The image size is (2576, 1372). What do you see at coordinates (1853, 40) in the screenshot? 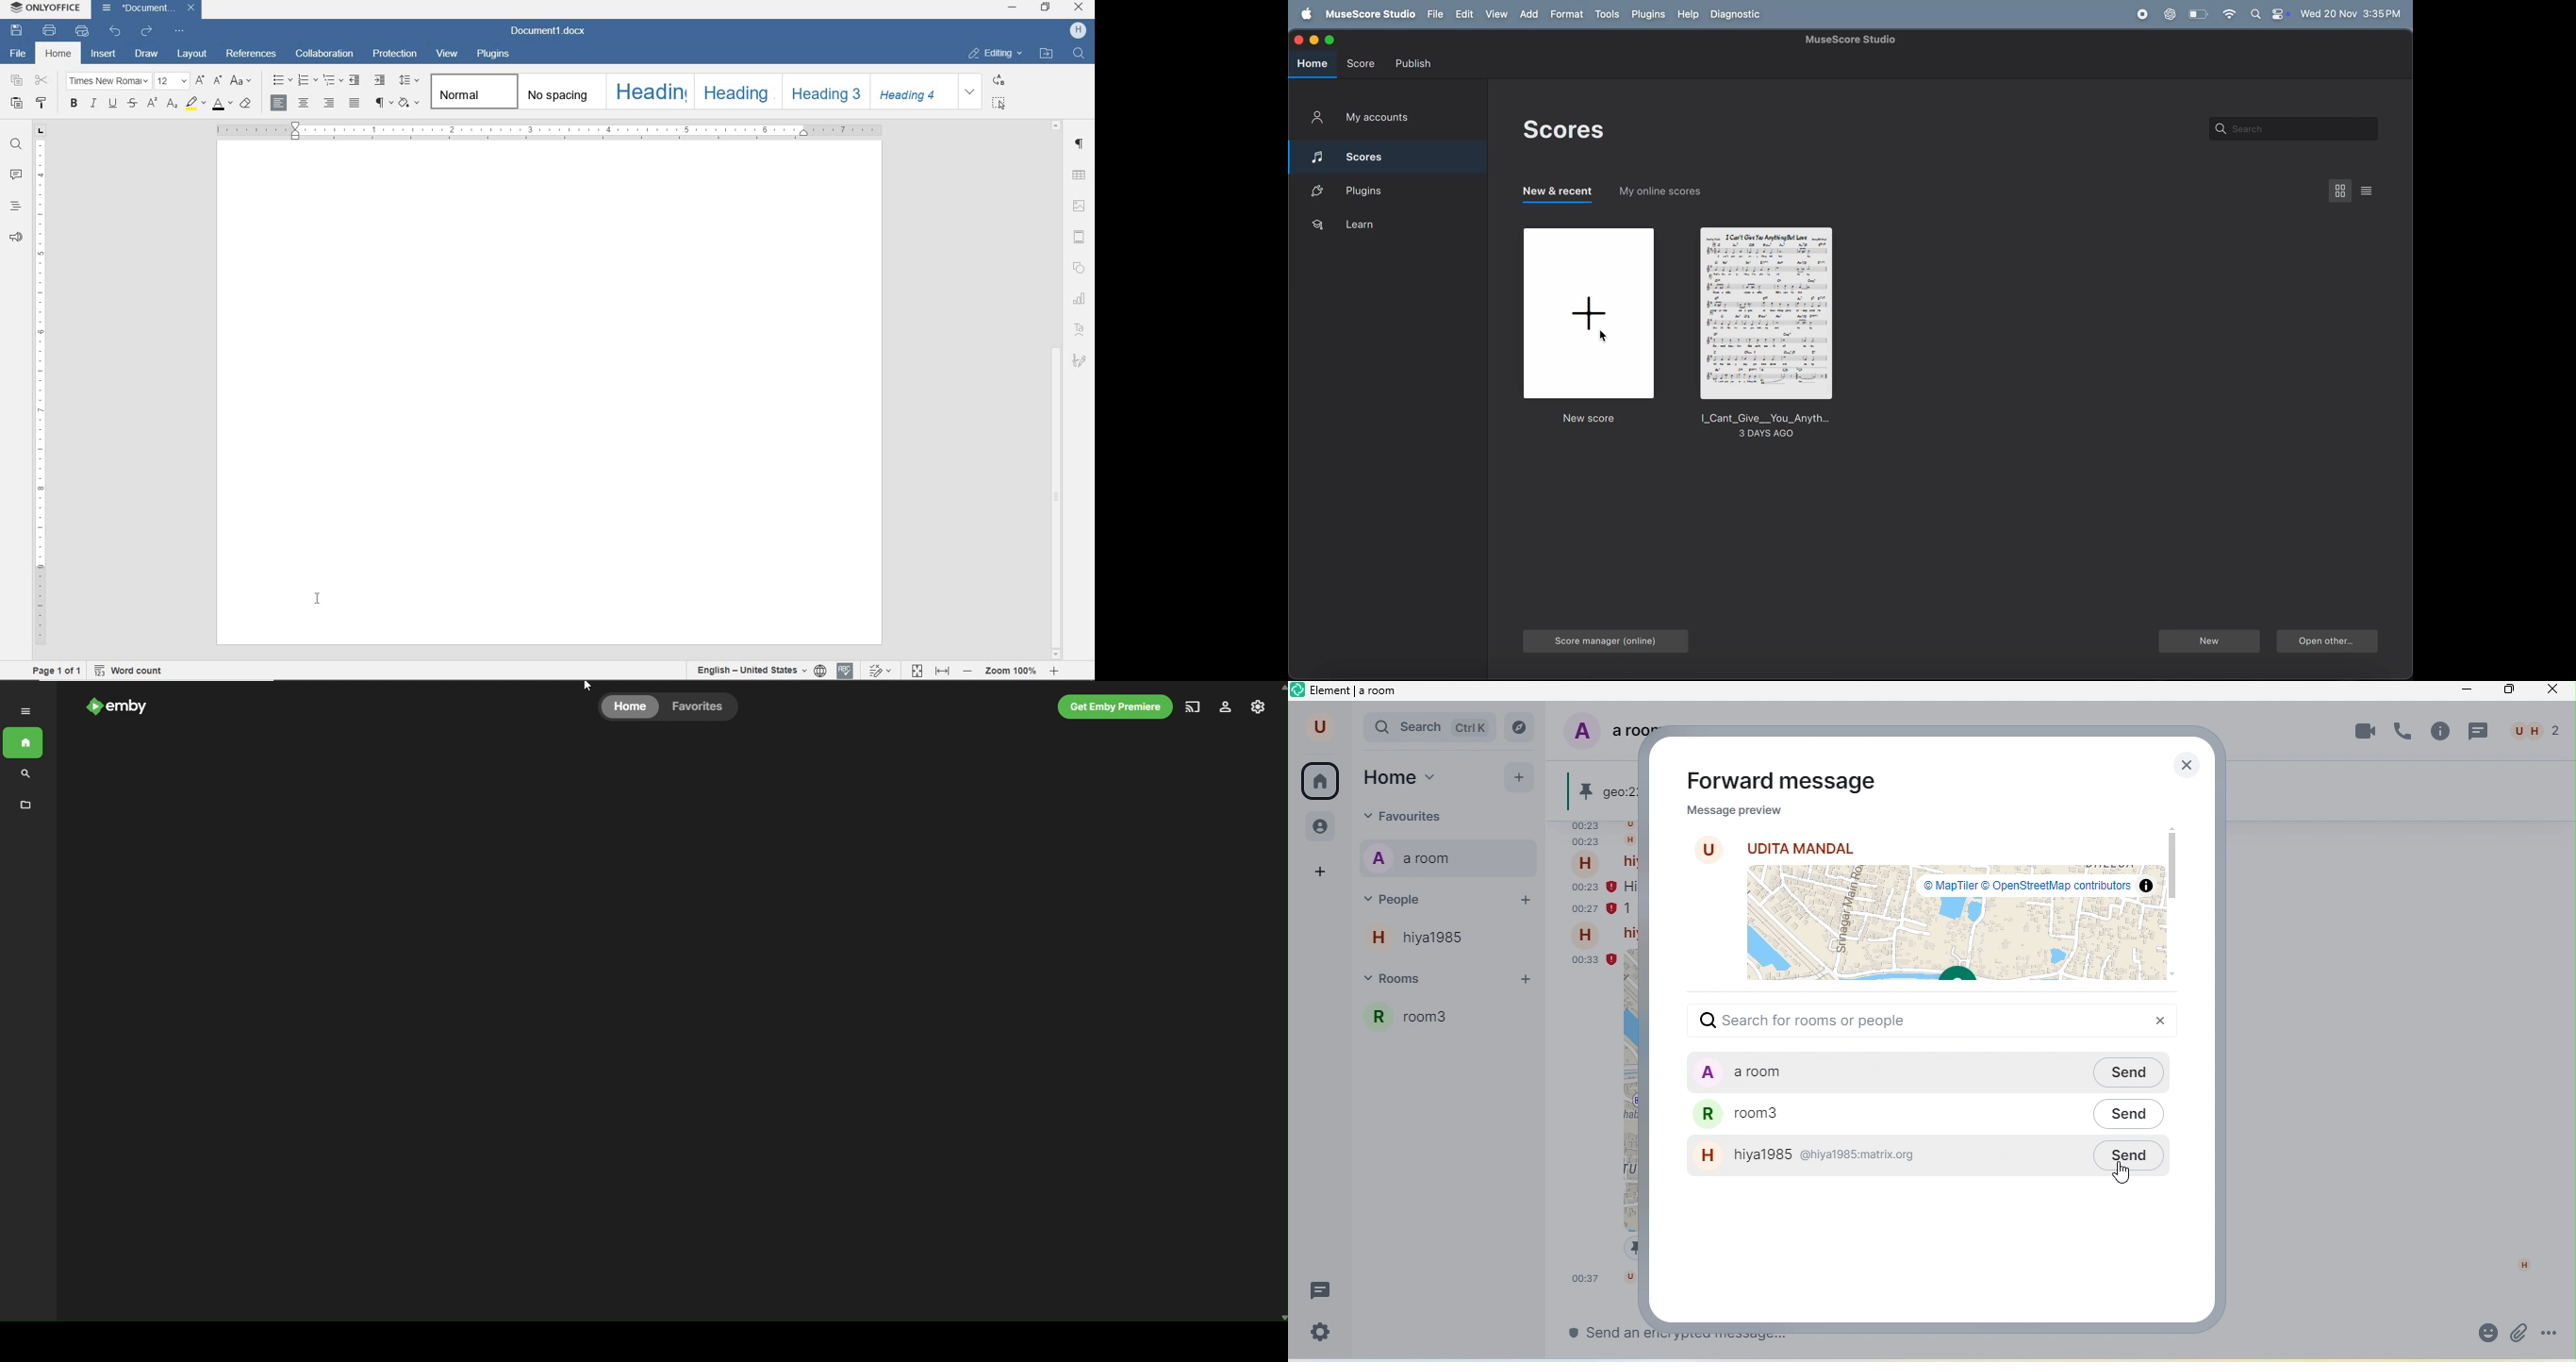
I see `page title` at bounding box center [1853, 40].